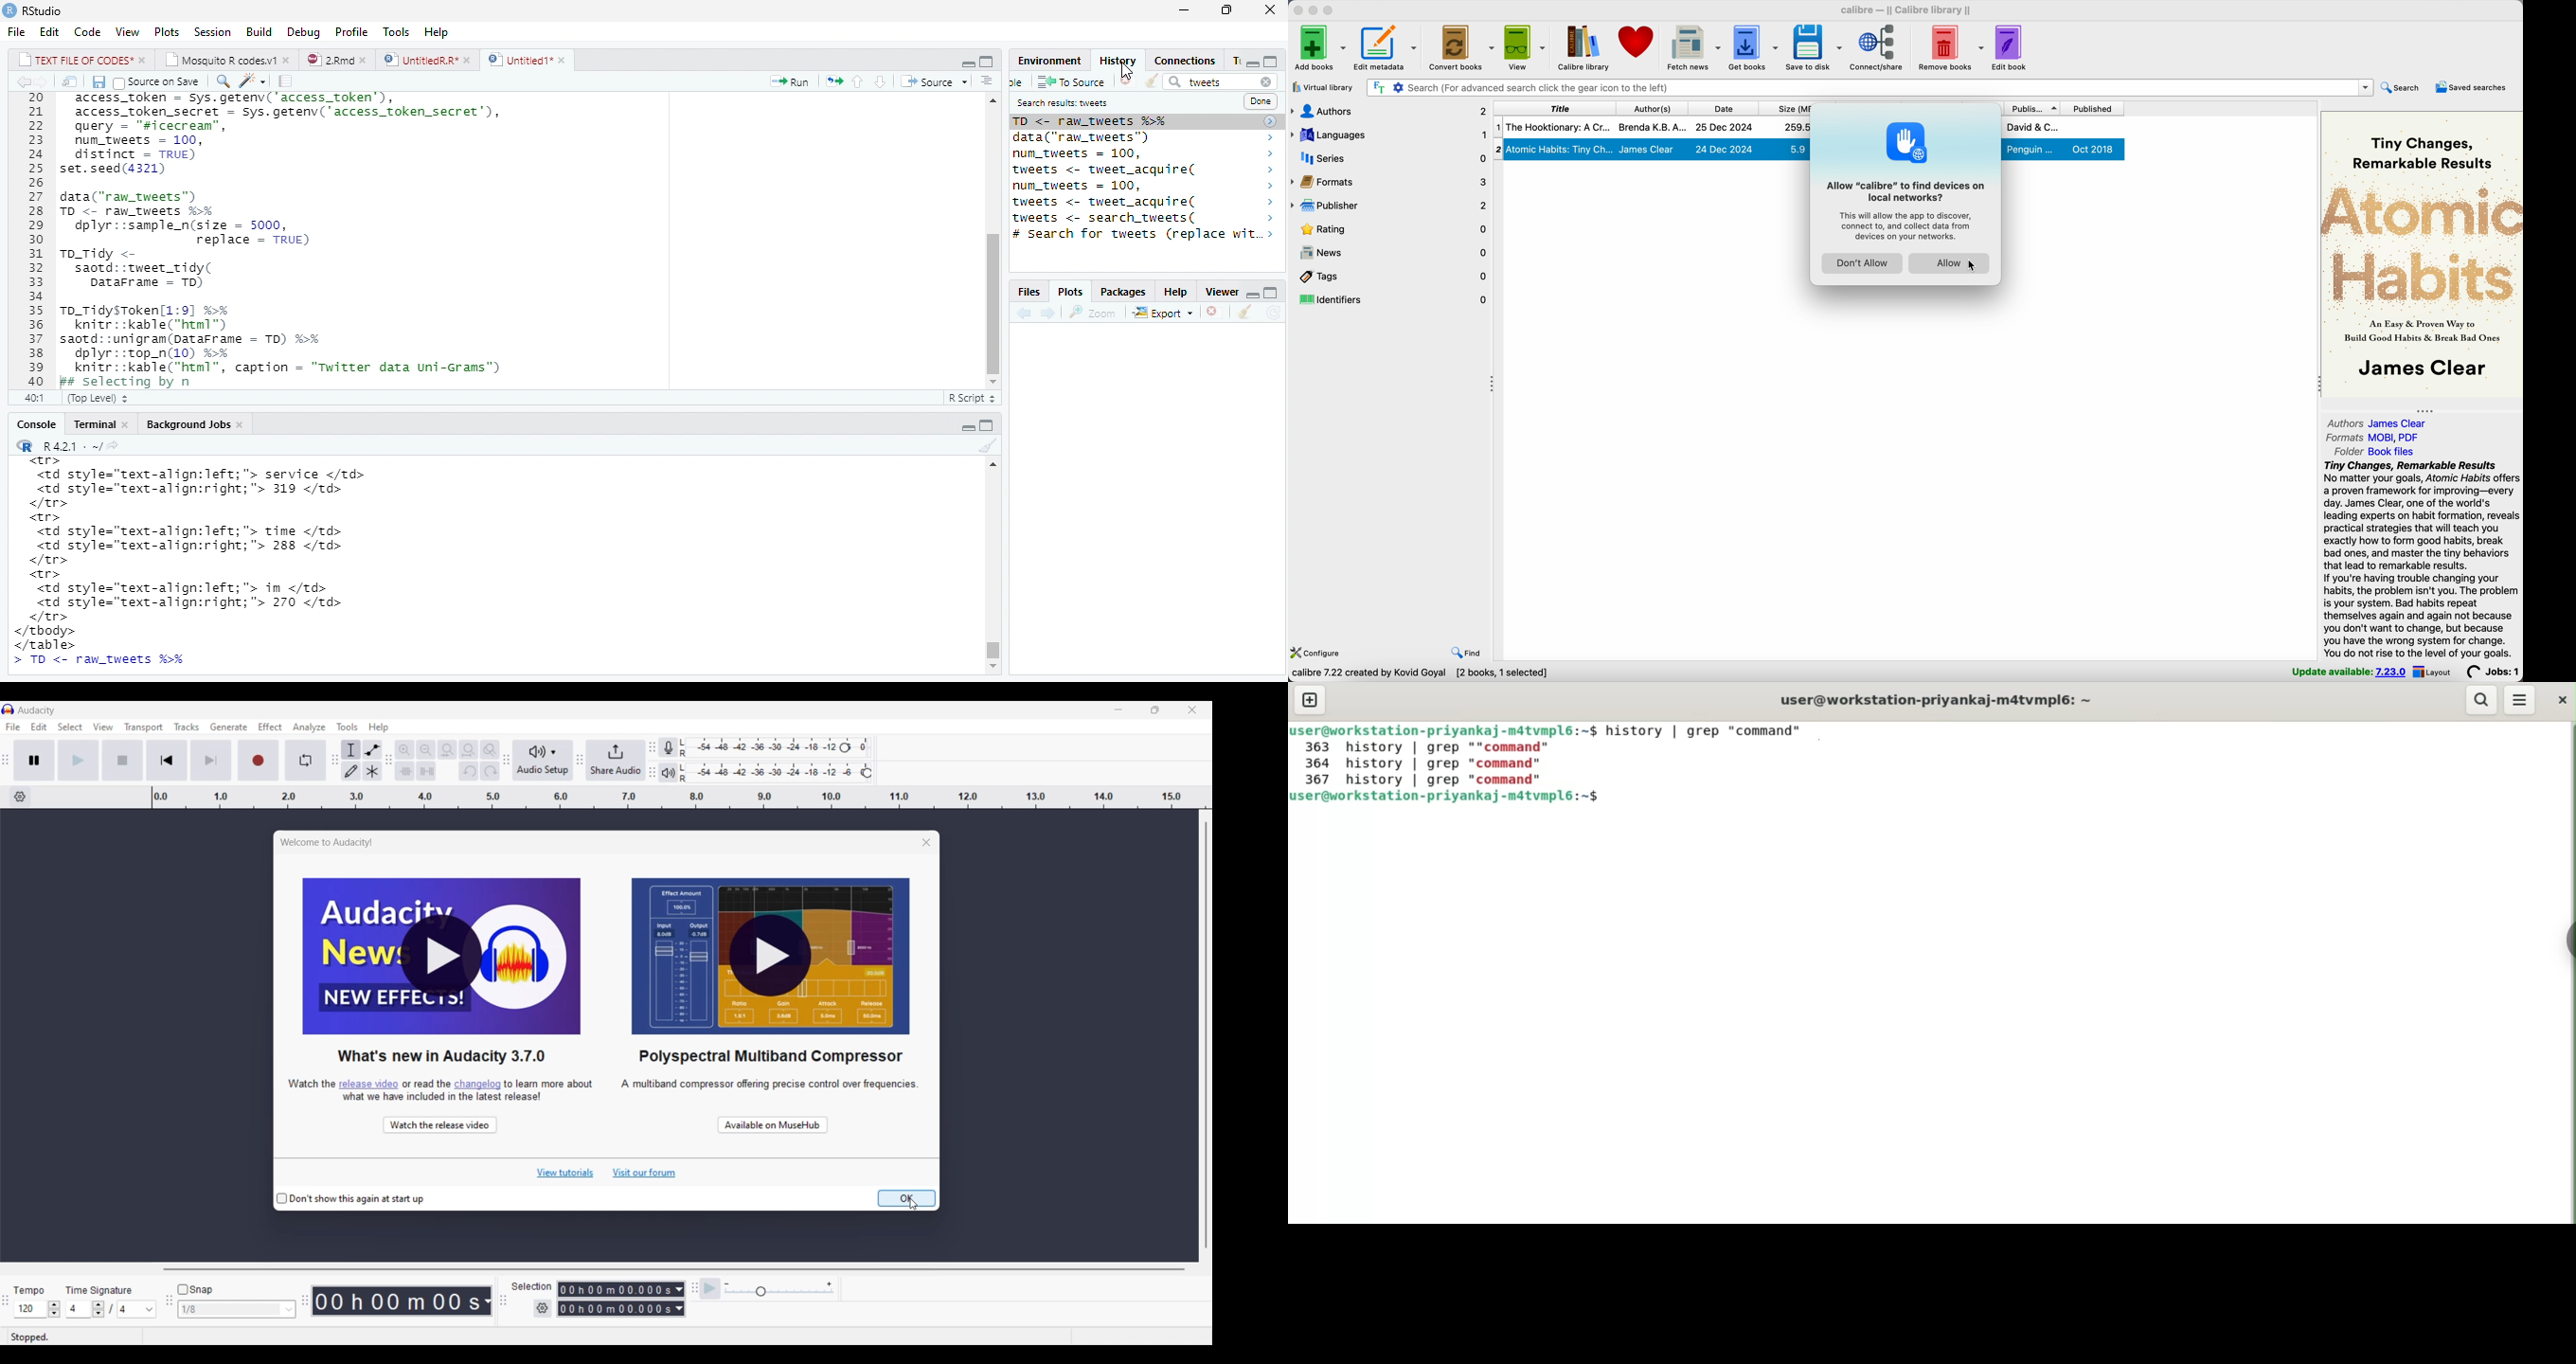 The image size is (2576, 1372). What do you see at coordinates (939, 81) in the screenshot?
I see `+ Source` at bounding box center [939, 81].